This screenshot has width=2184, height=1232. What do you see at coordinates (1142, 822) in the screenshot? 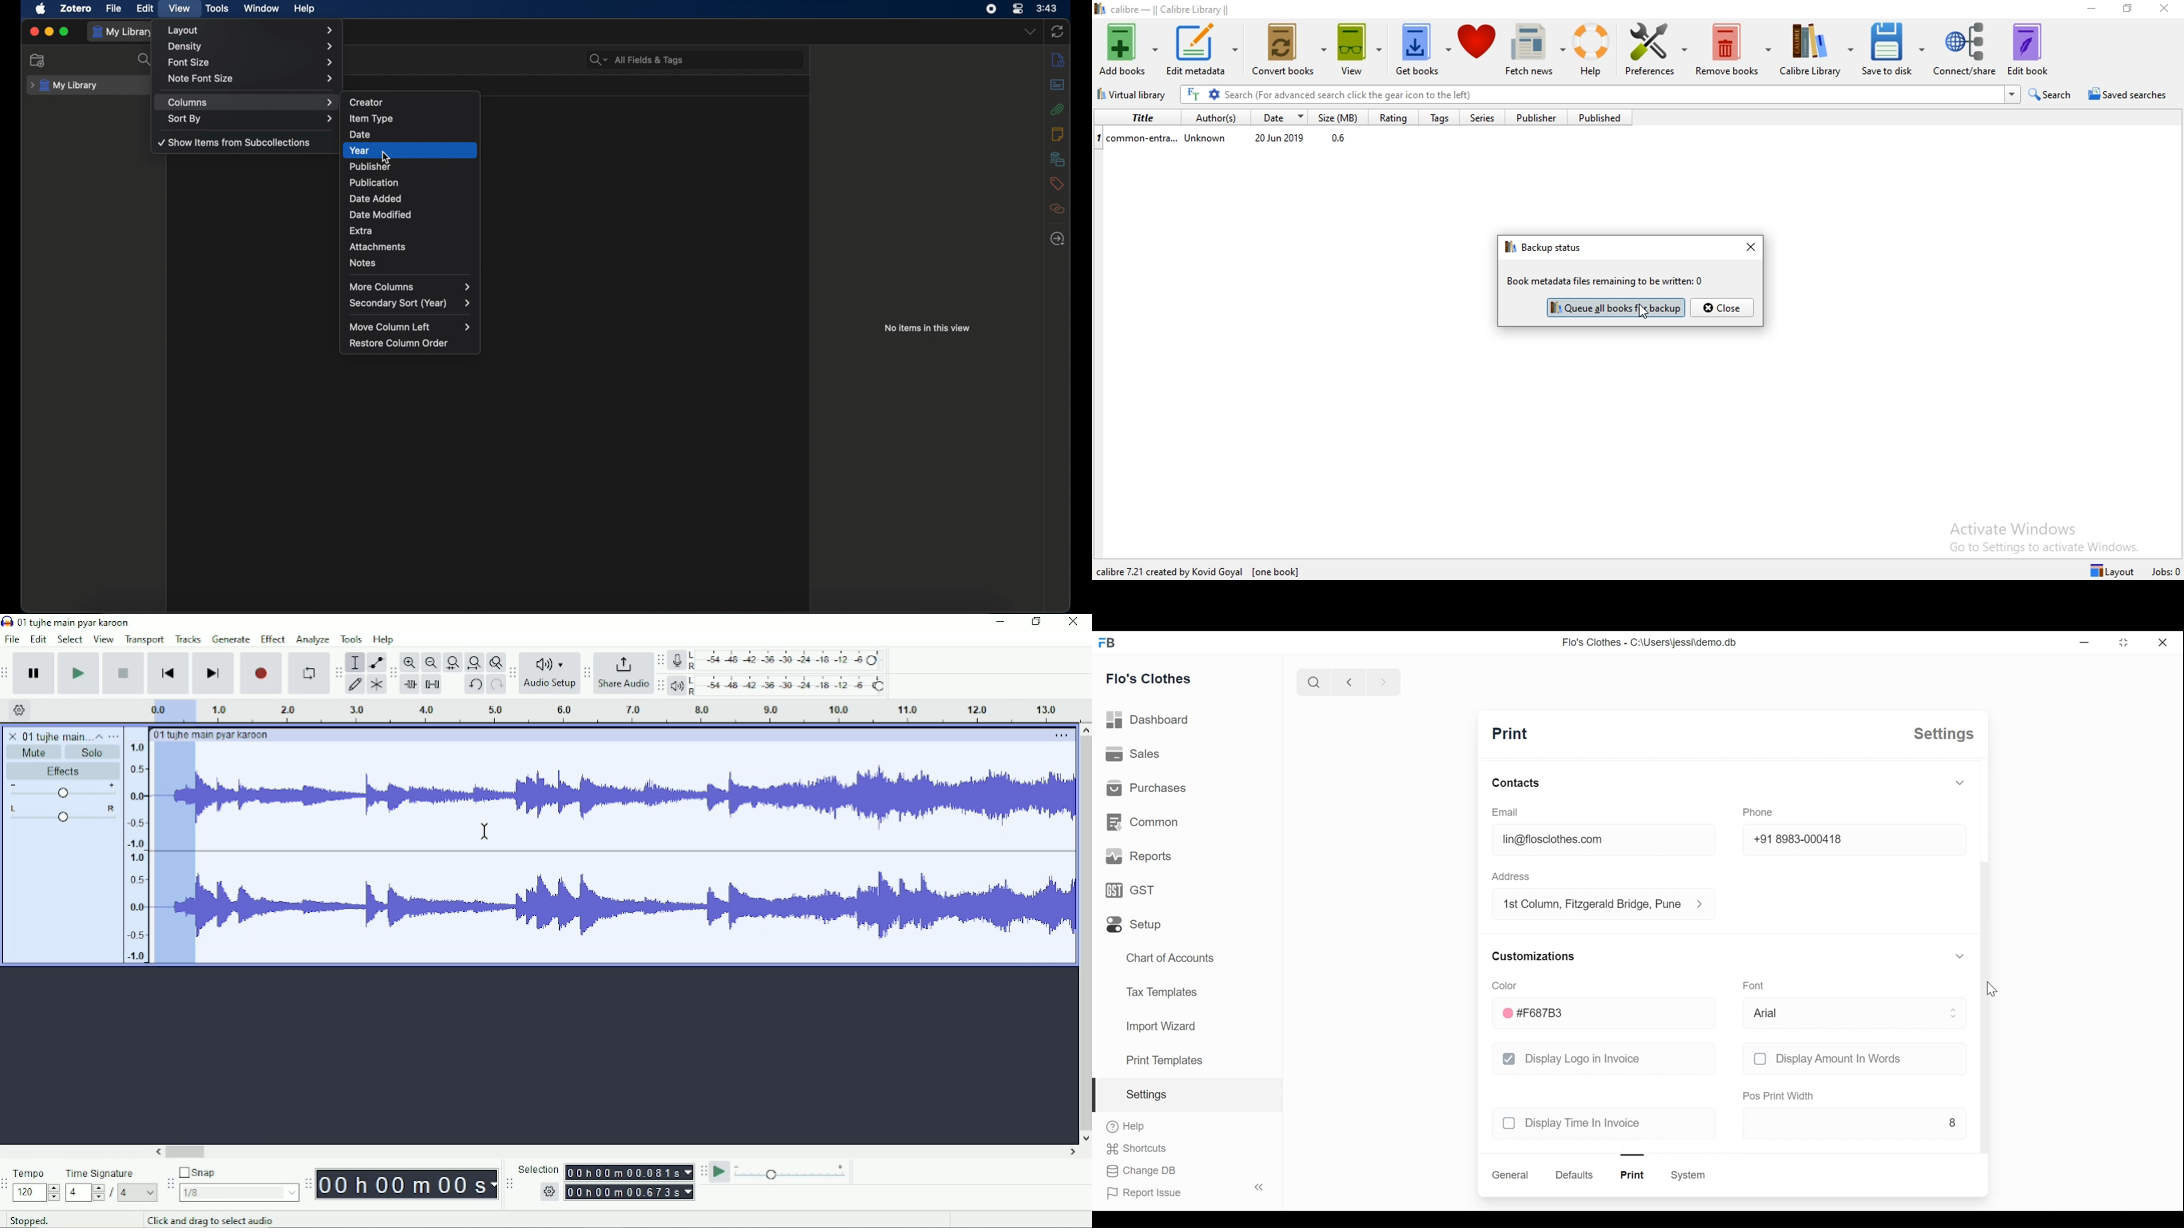
I see `common` at bounding box center [1142, 822].